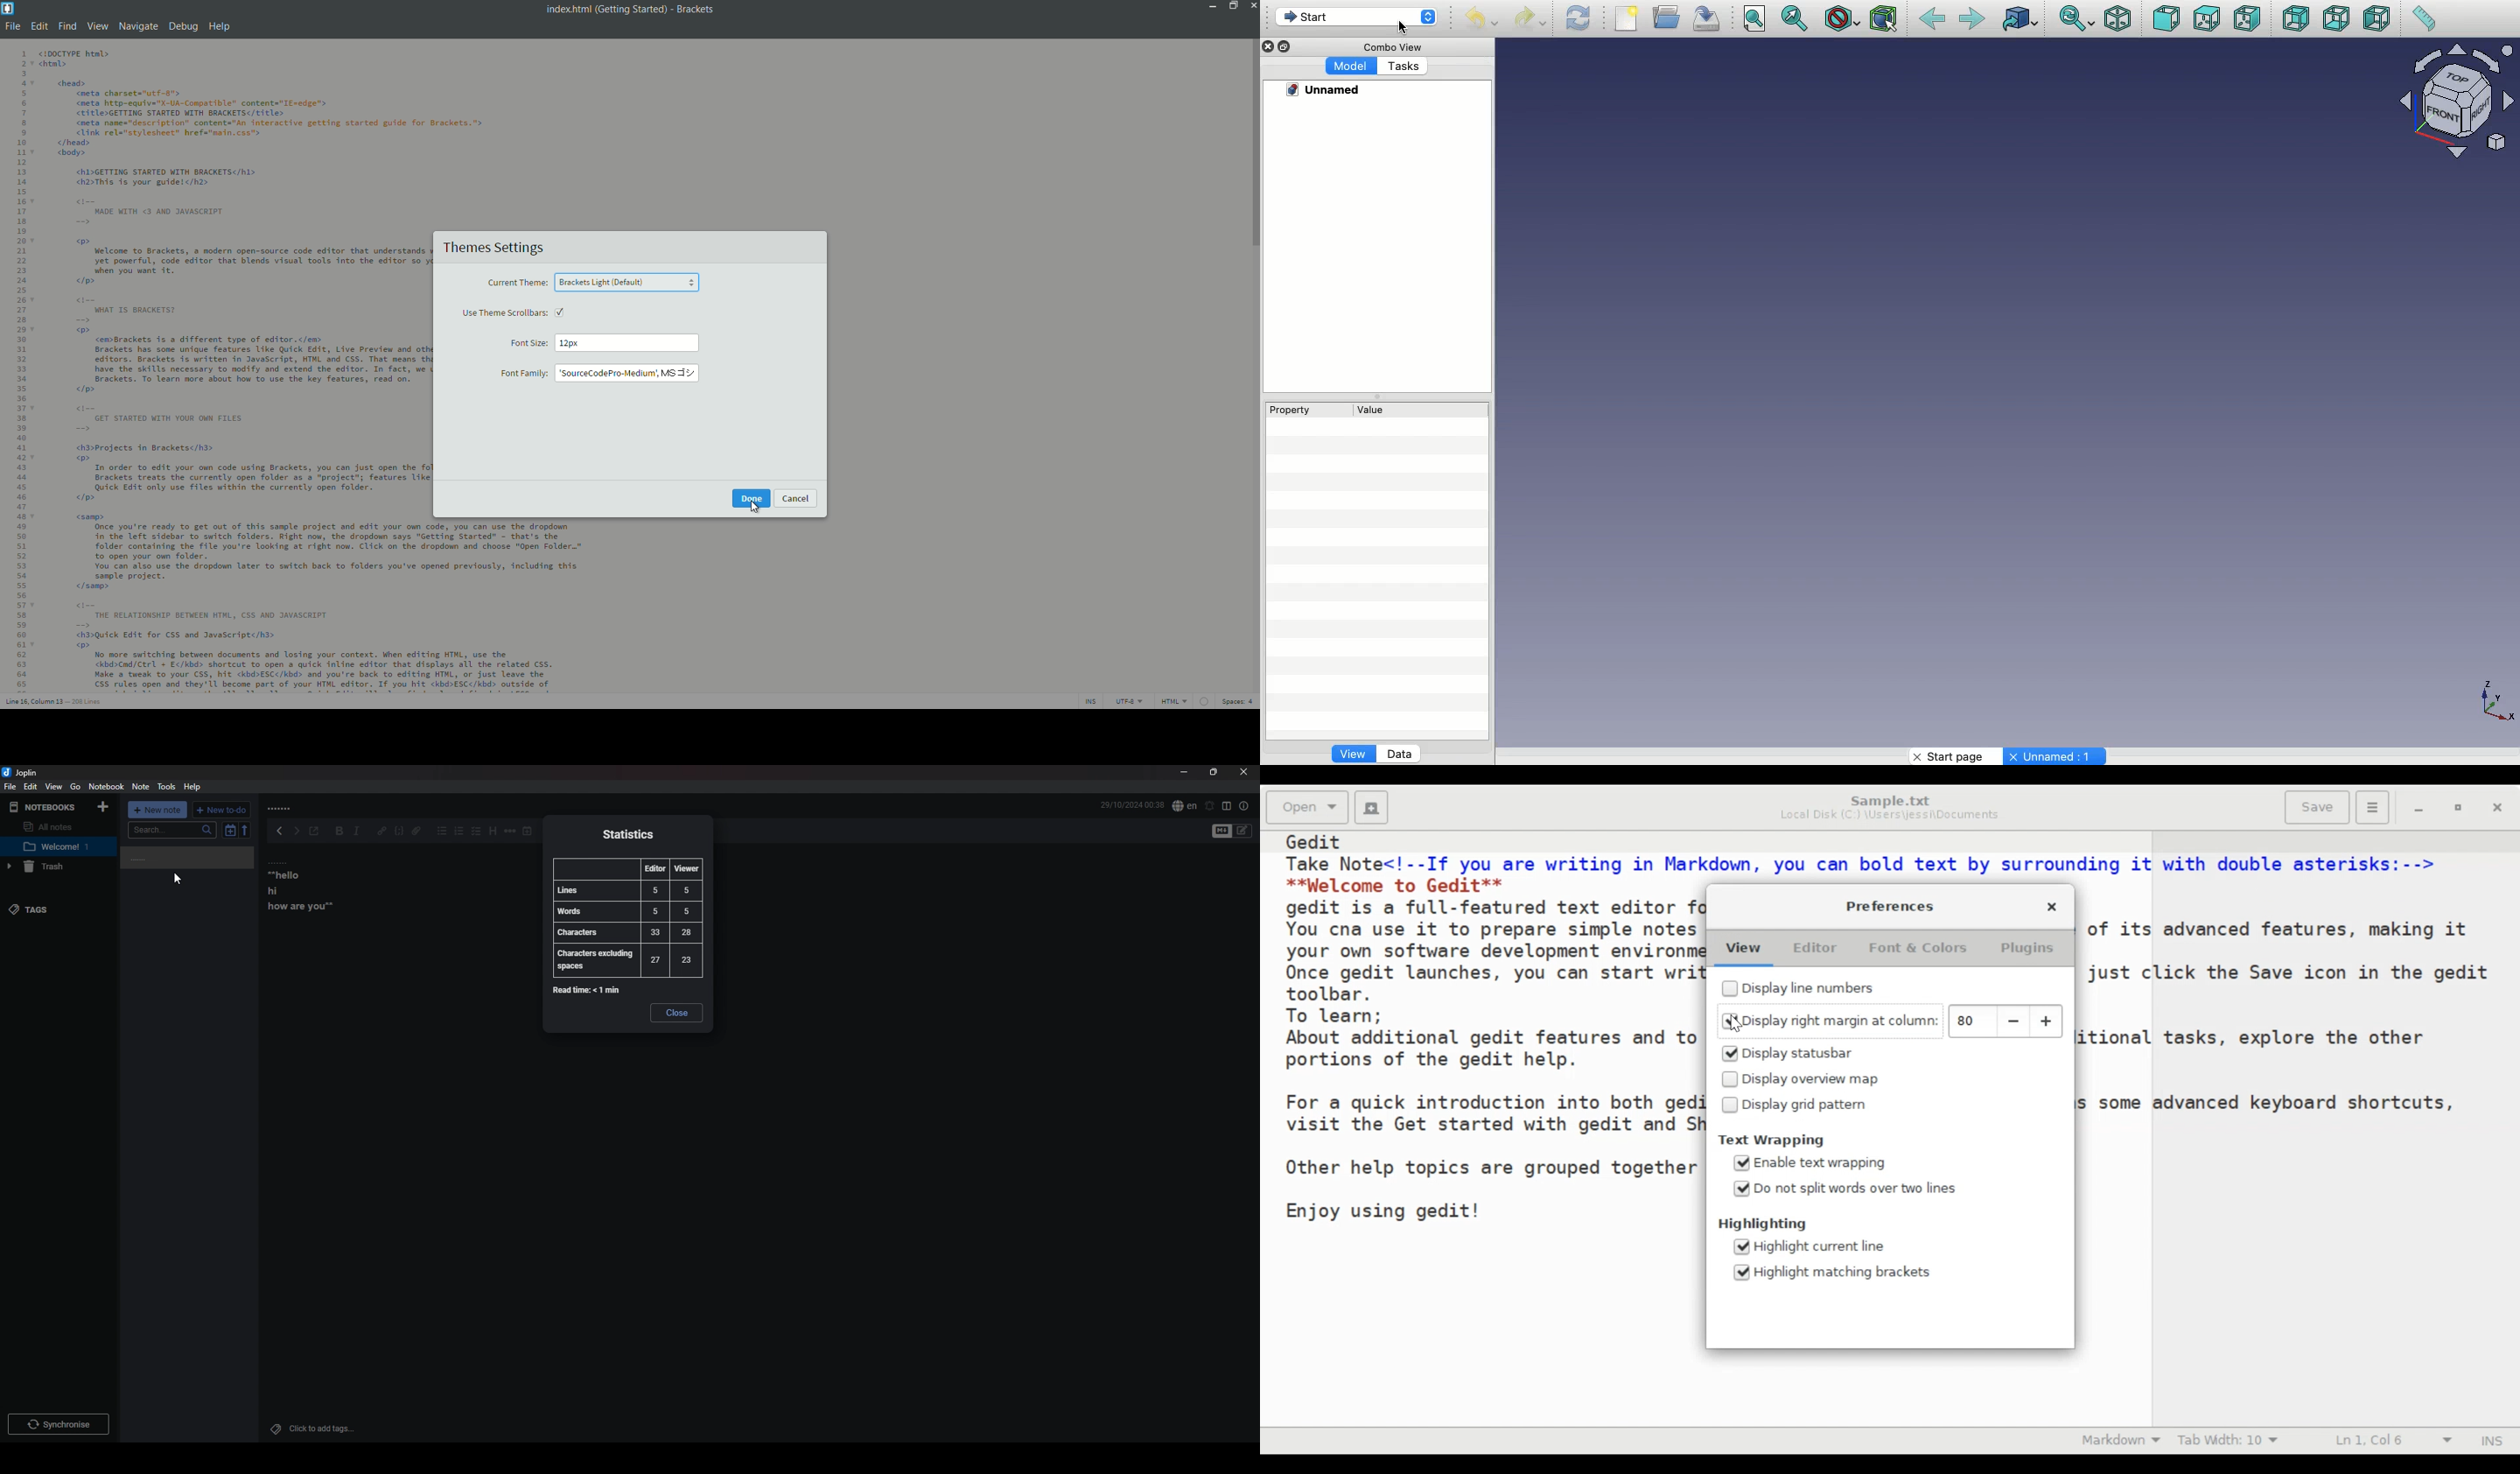  What do you see at coordinates (51, 867) in the screenshot?
I see `Trash` at bounding box center [51, 867].